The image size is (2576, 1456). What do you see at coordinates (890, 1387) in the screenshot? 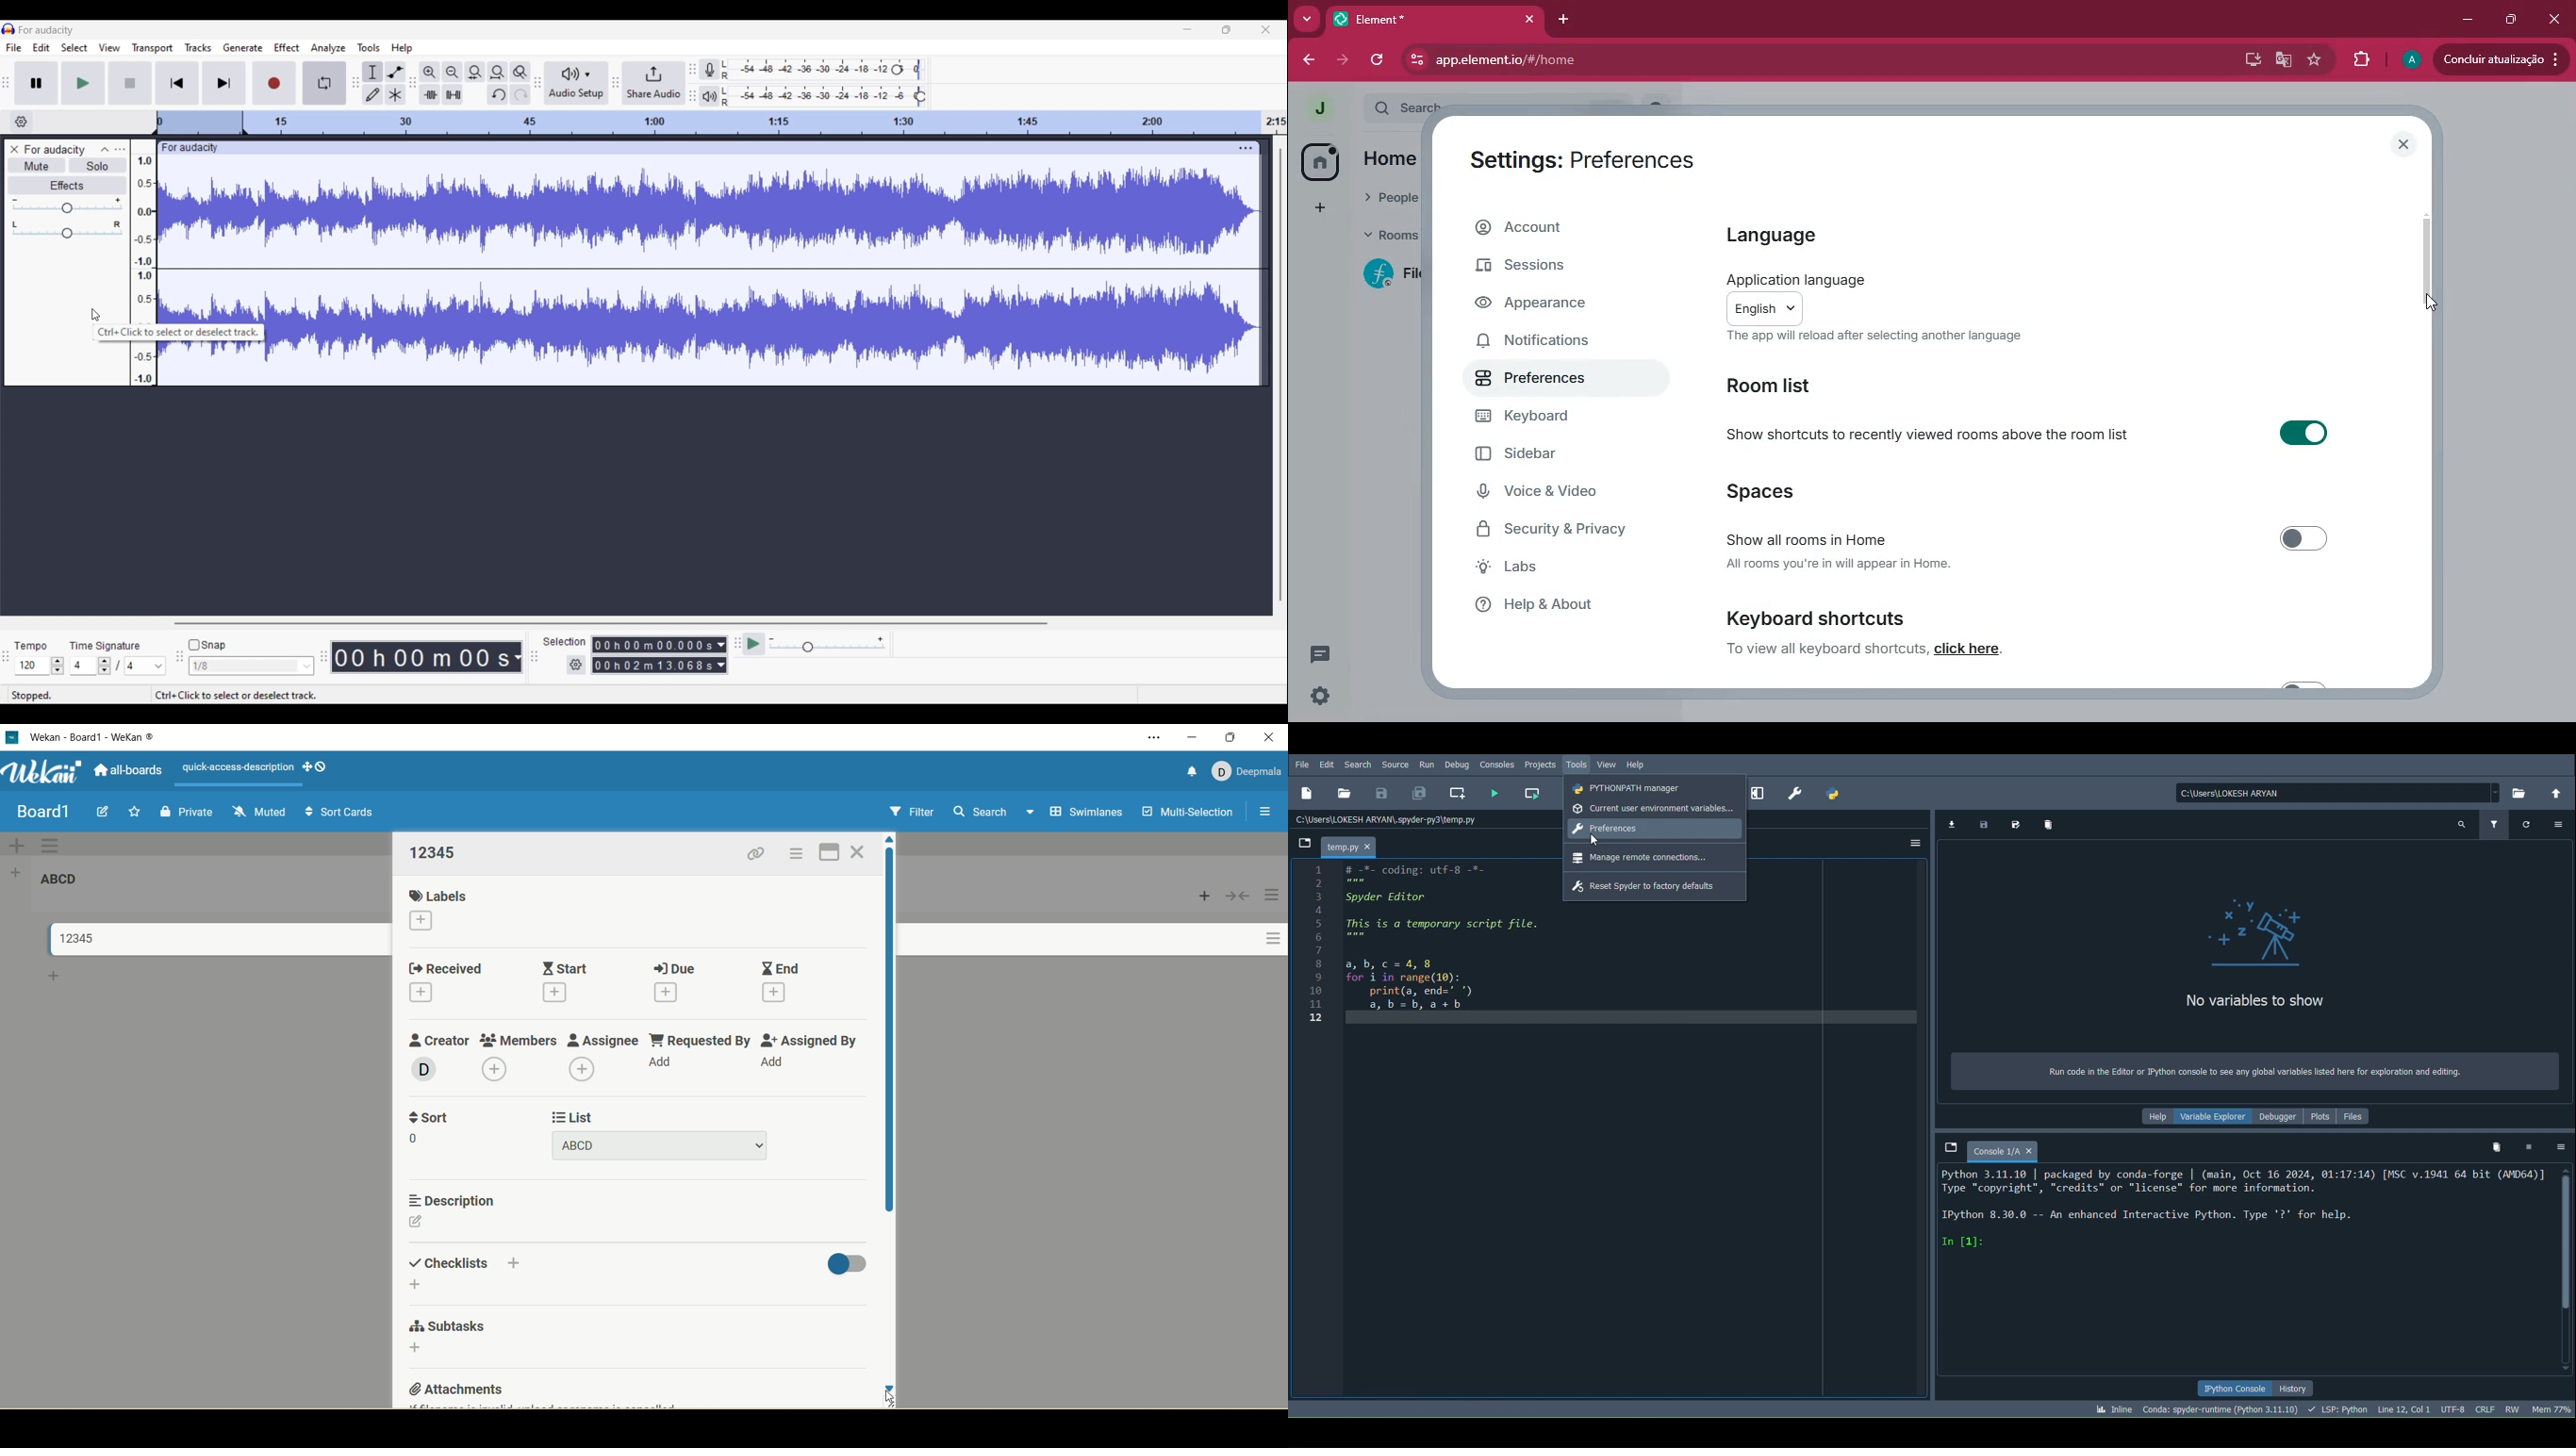
I see `click to scroll down` at bounding box center [890, 1387].